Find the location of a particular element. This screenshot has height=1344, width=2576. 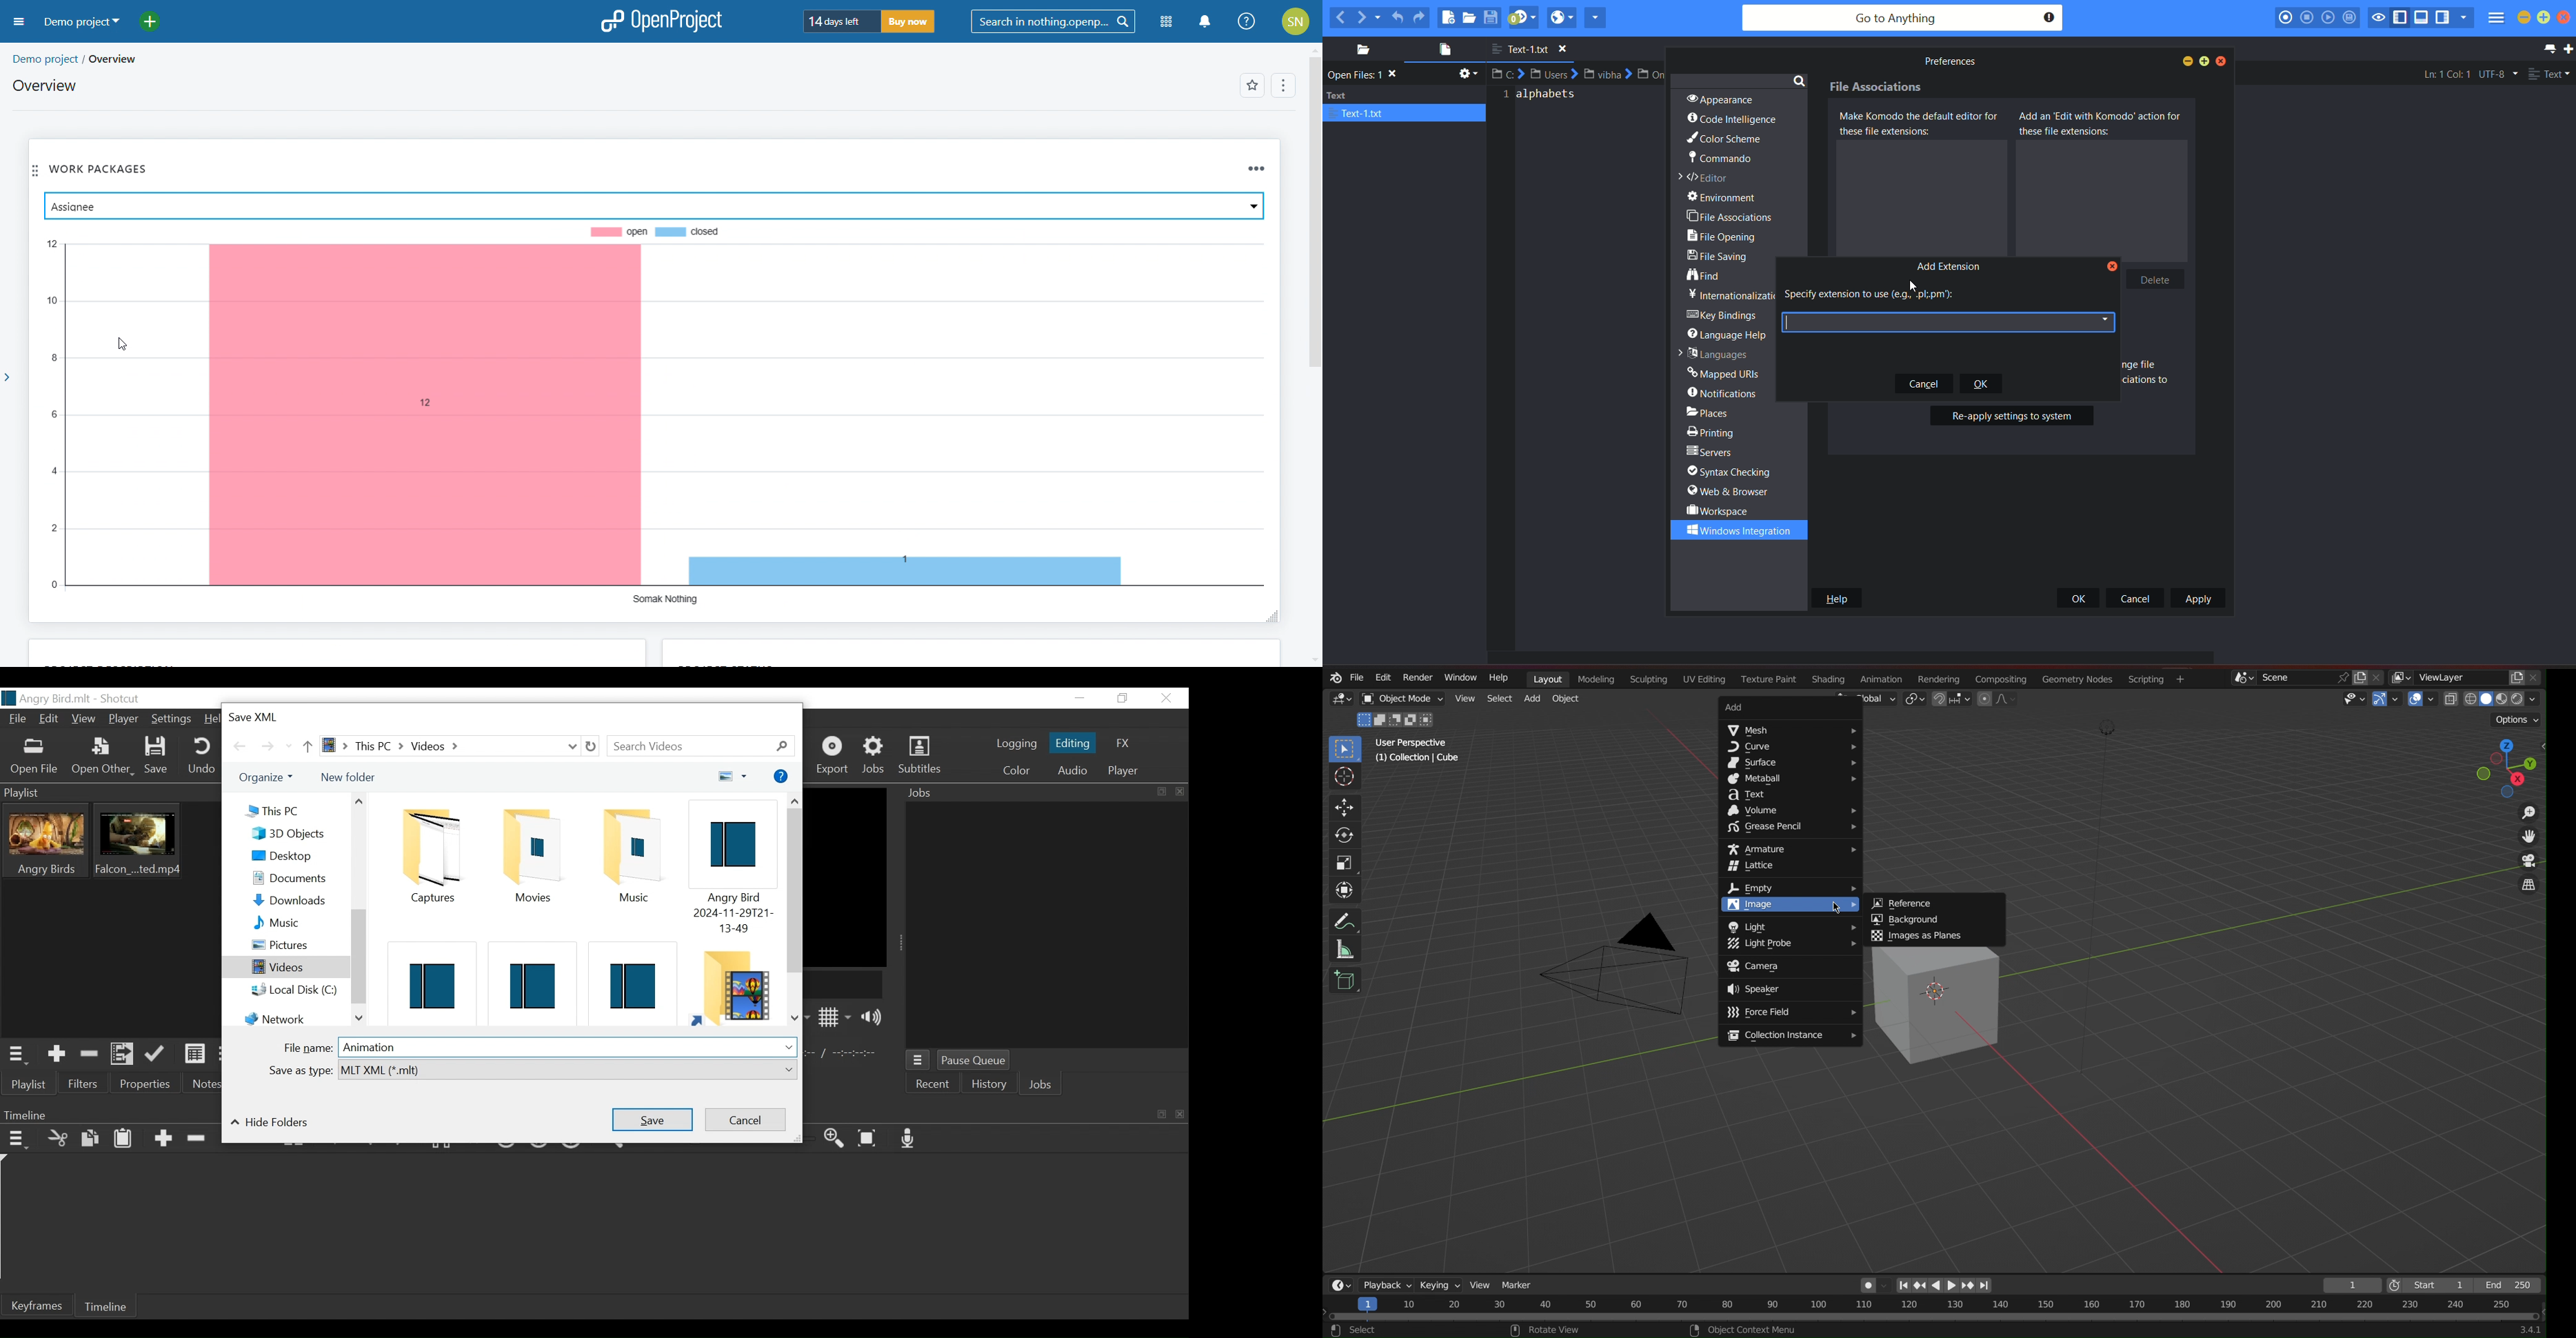

Folder is located at coordinates (733, 985).